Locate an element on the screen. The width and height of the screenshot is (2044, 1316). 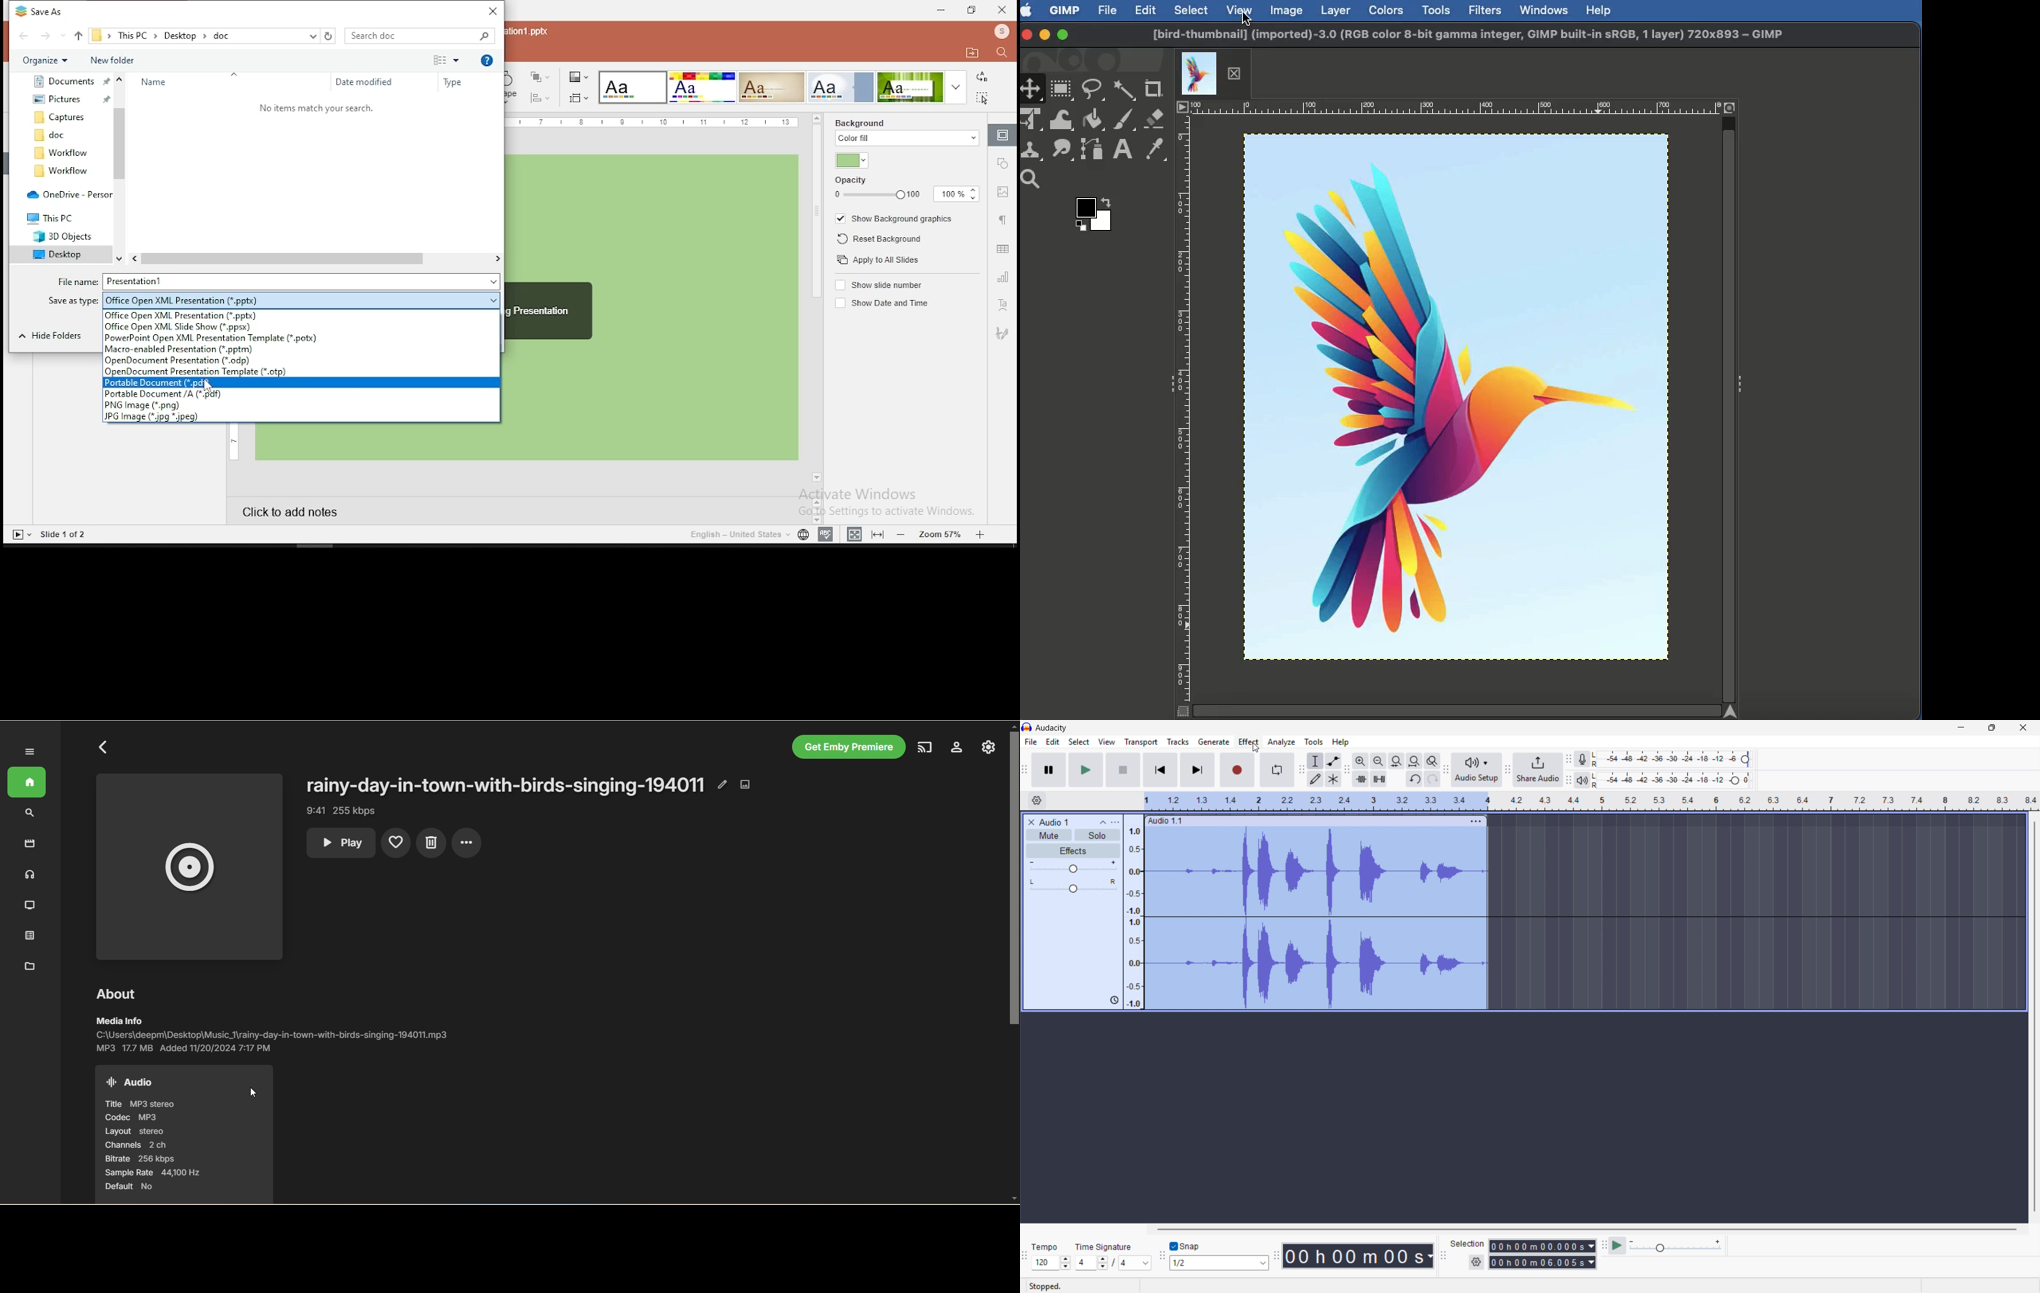
Selection tool is located at coordinates (1316, 761).